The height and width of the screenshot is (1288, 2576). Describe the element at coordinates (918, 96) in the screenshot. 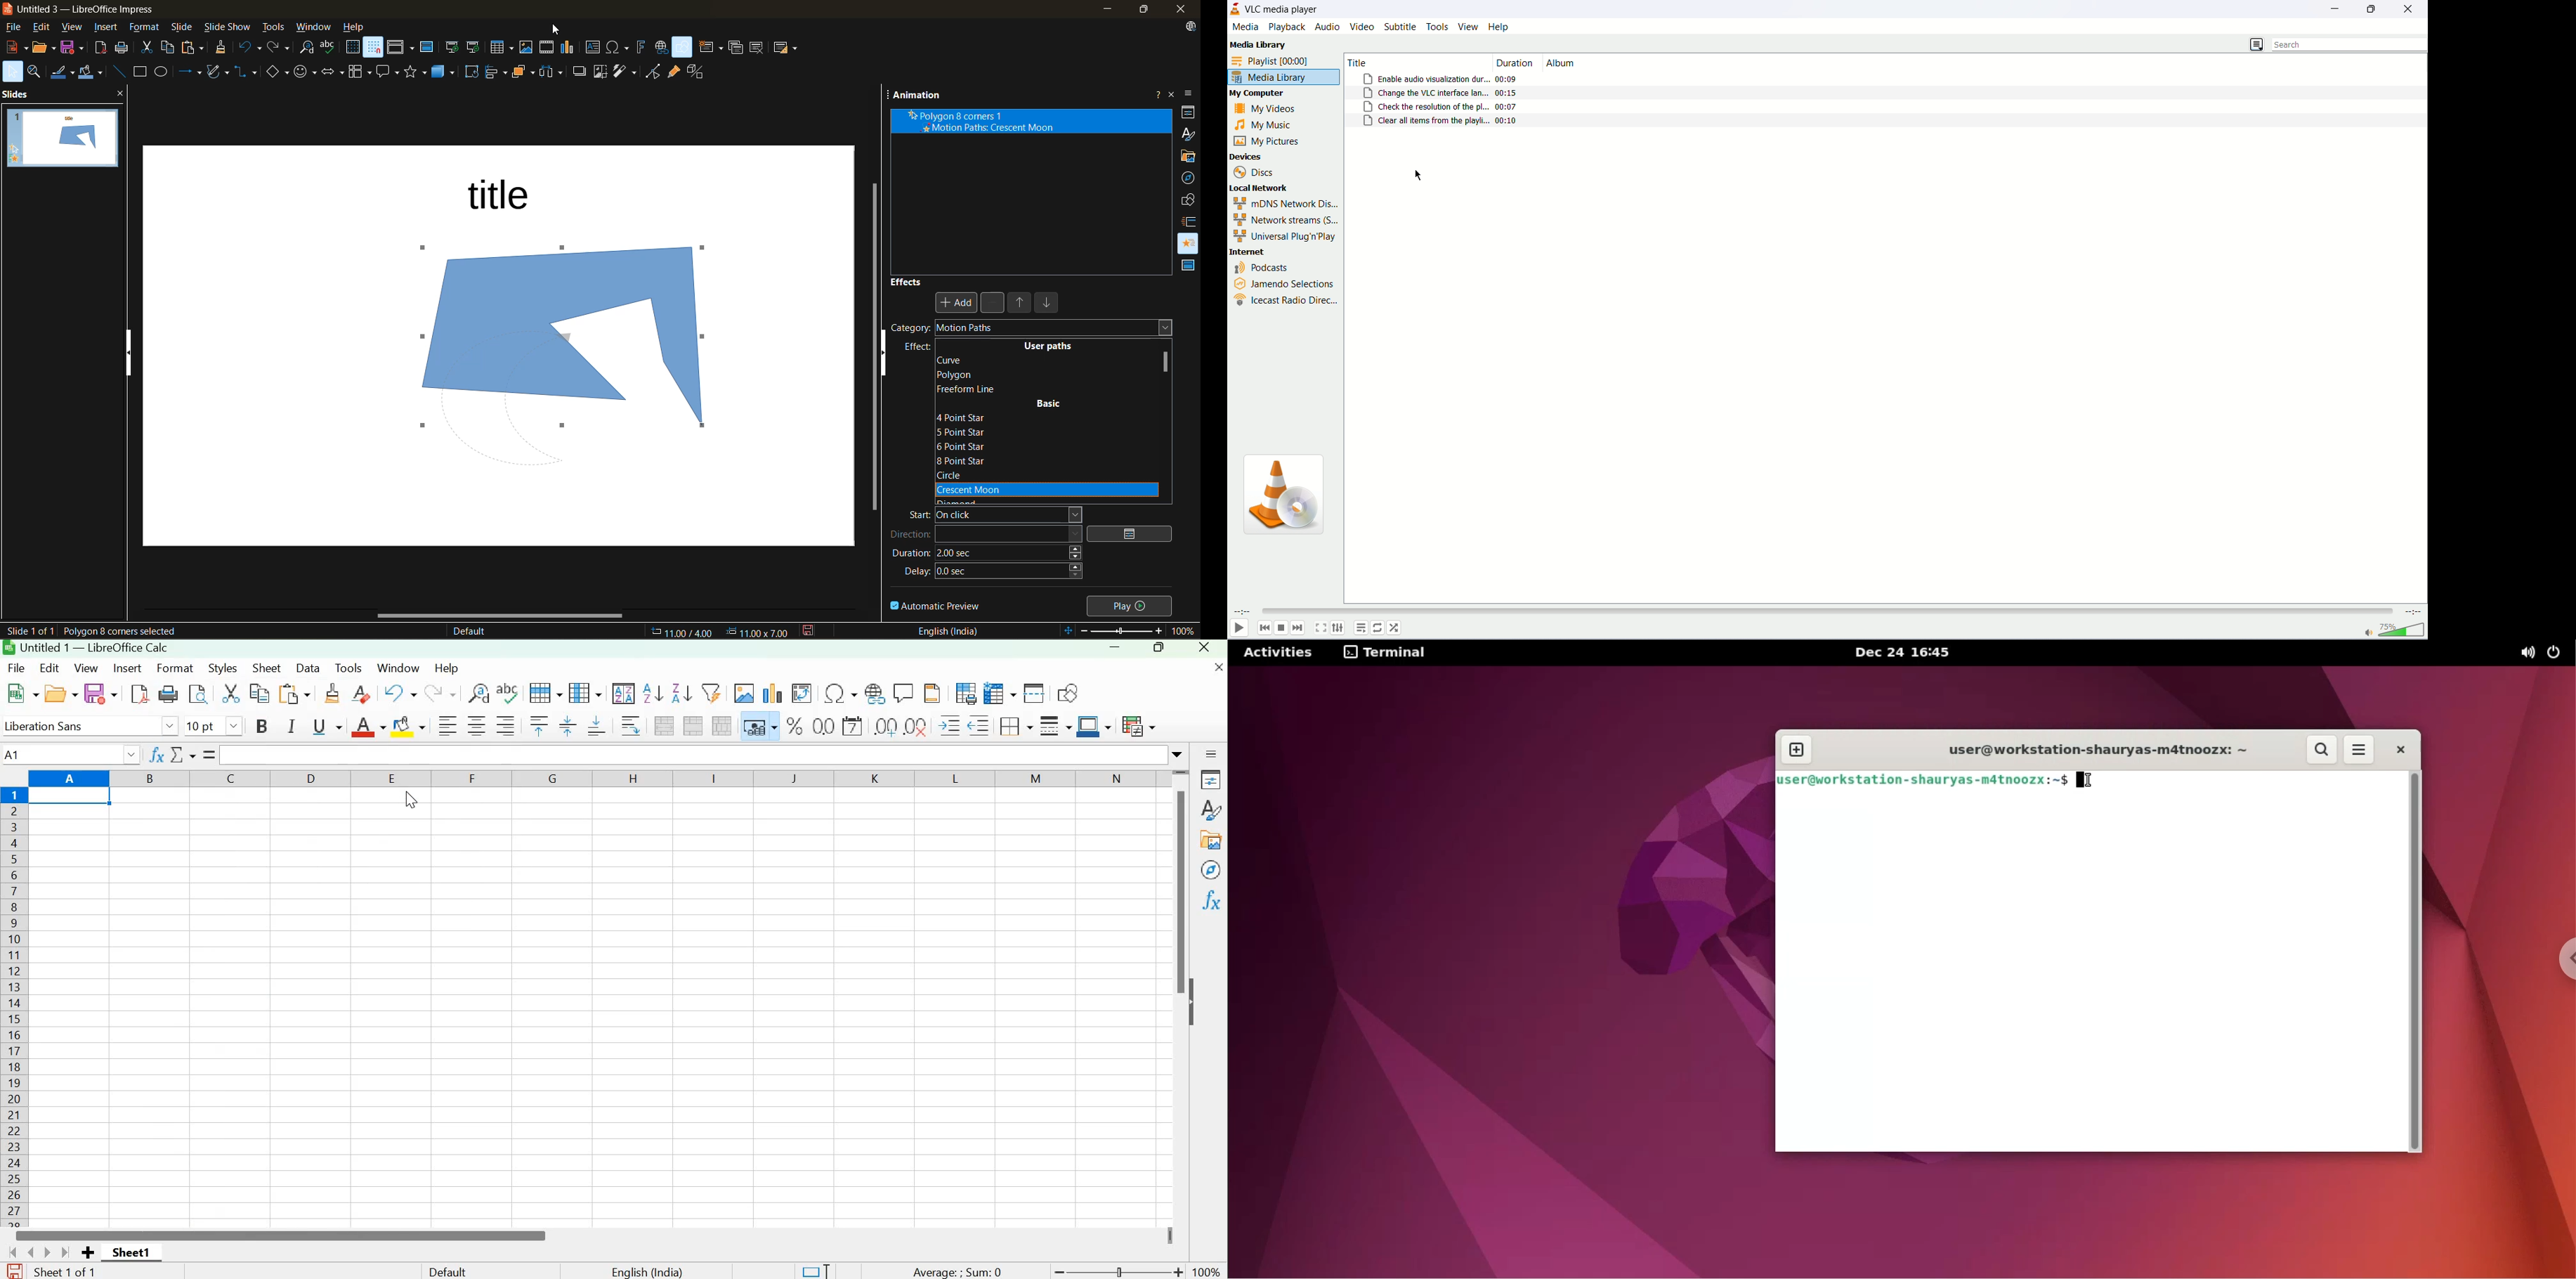

I see `animation` at that location.